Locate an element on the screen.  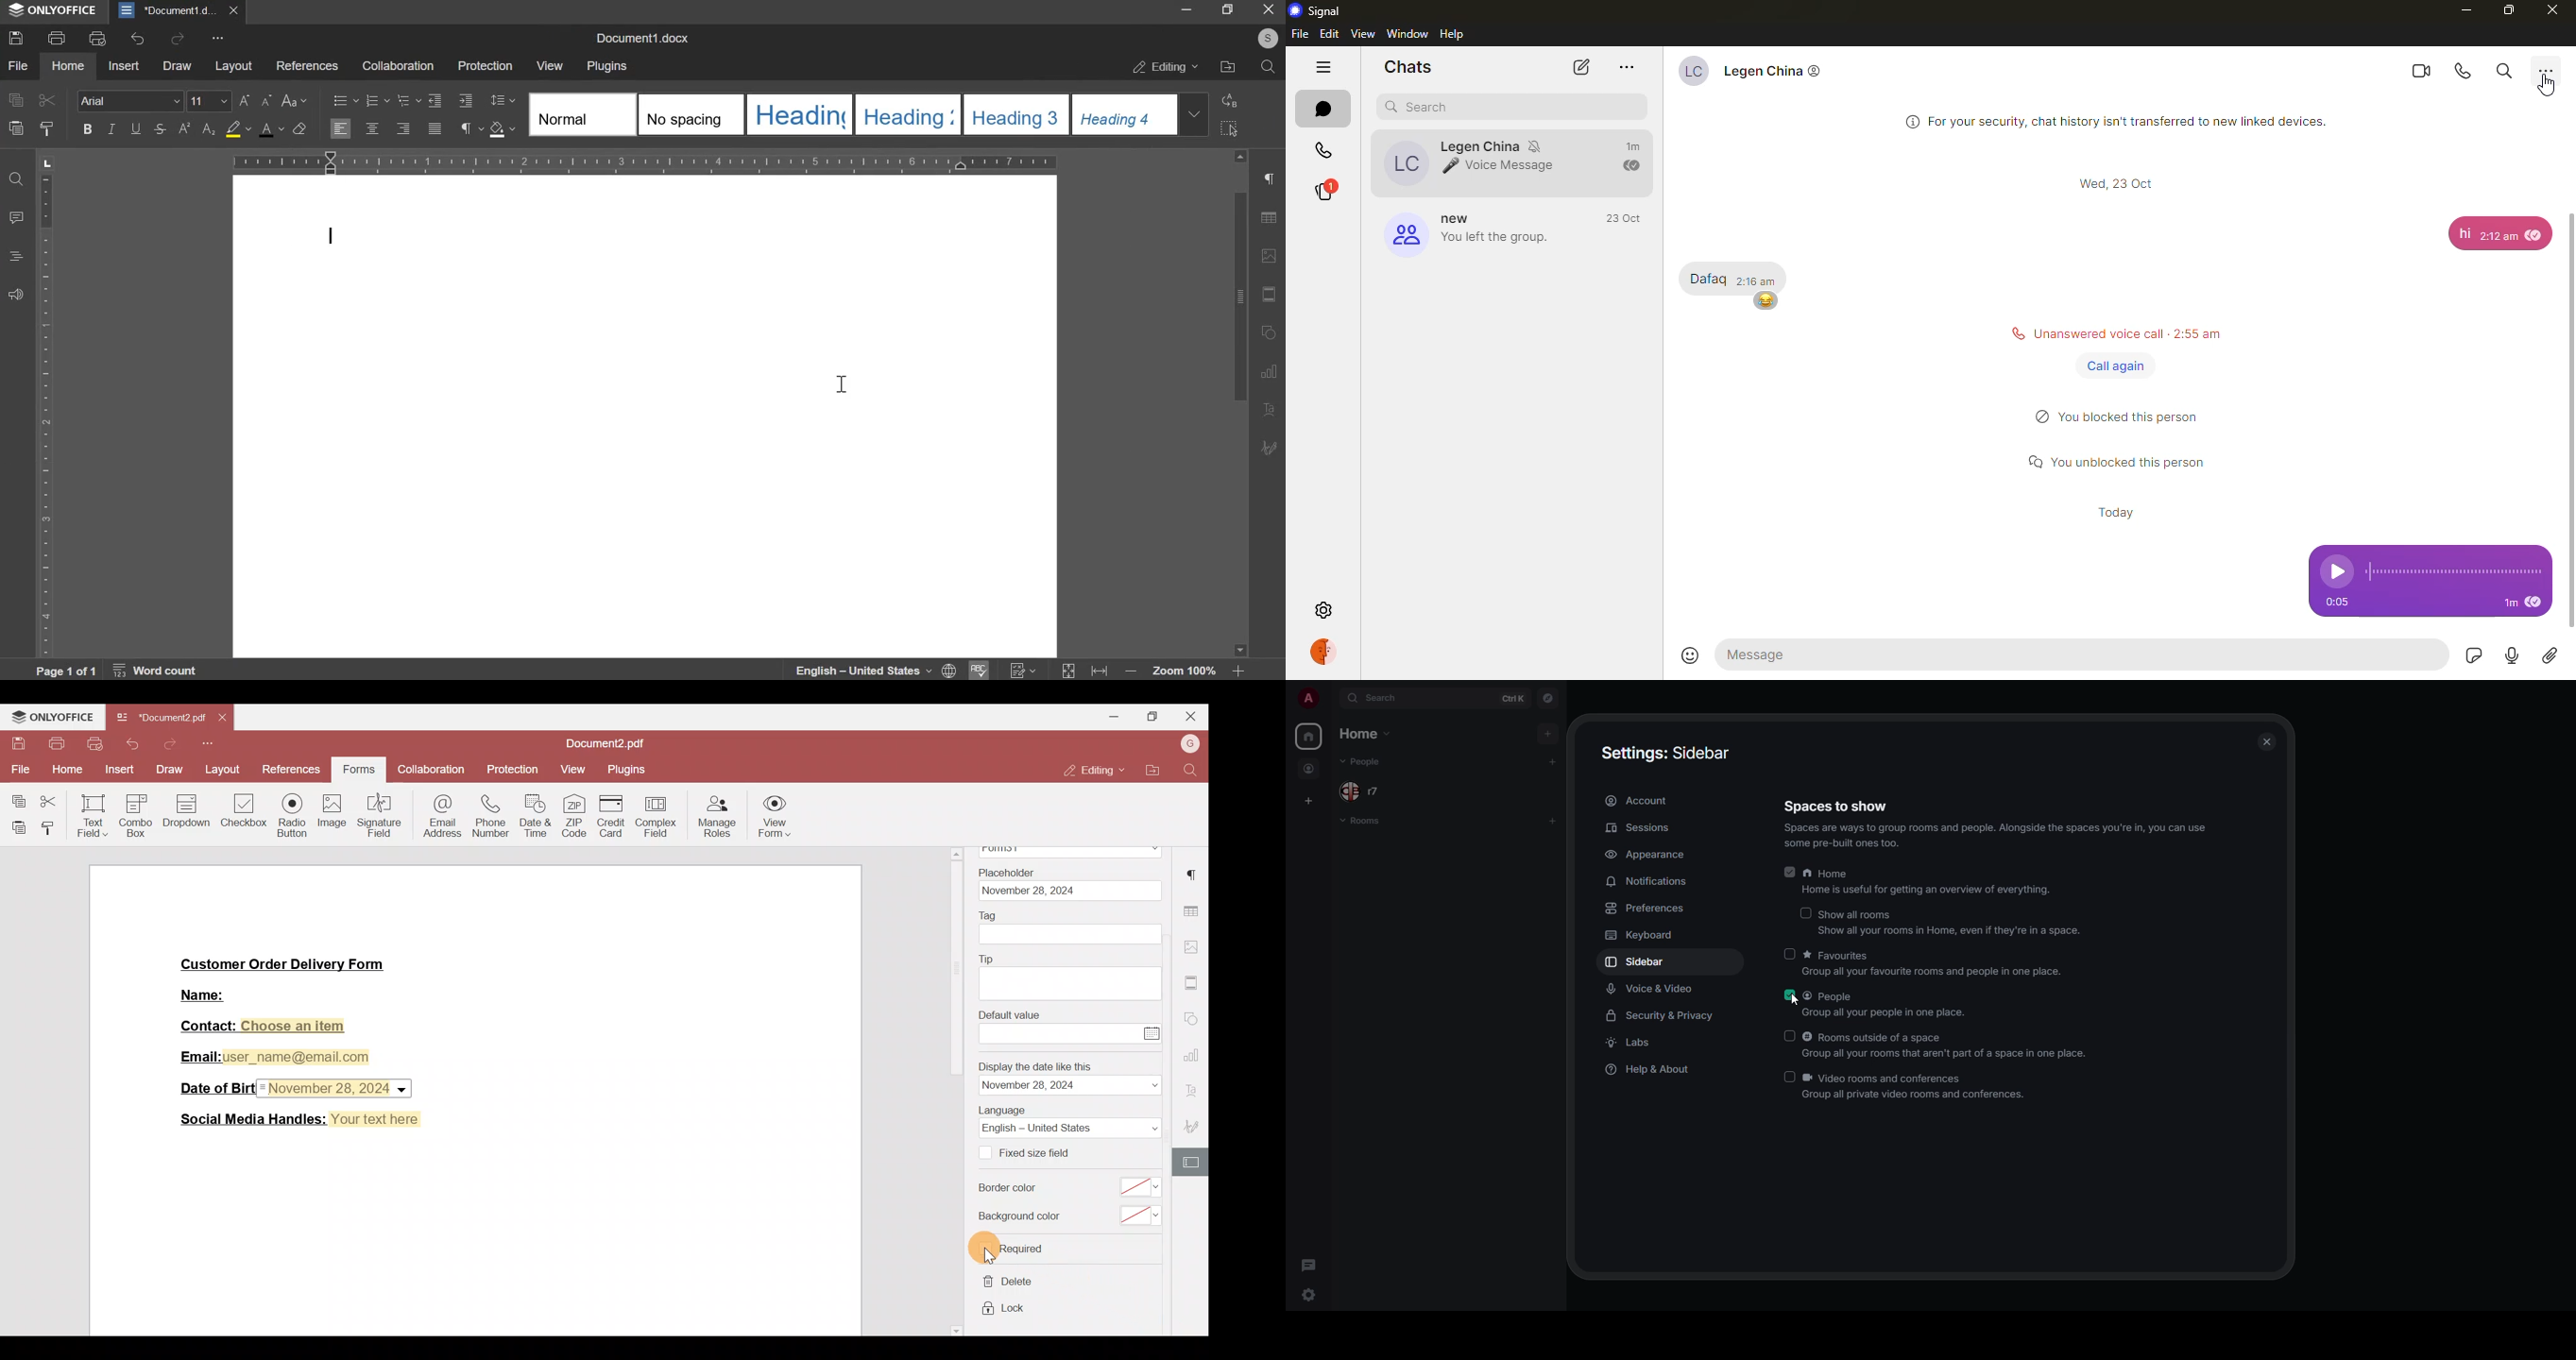
italics is located at coordinates (114, 129).